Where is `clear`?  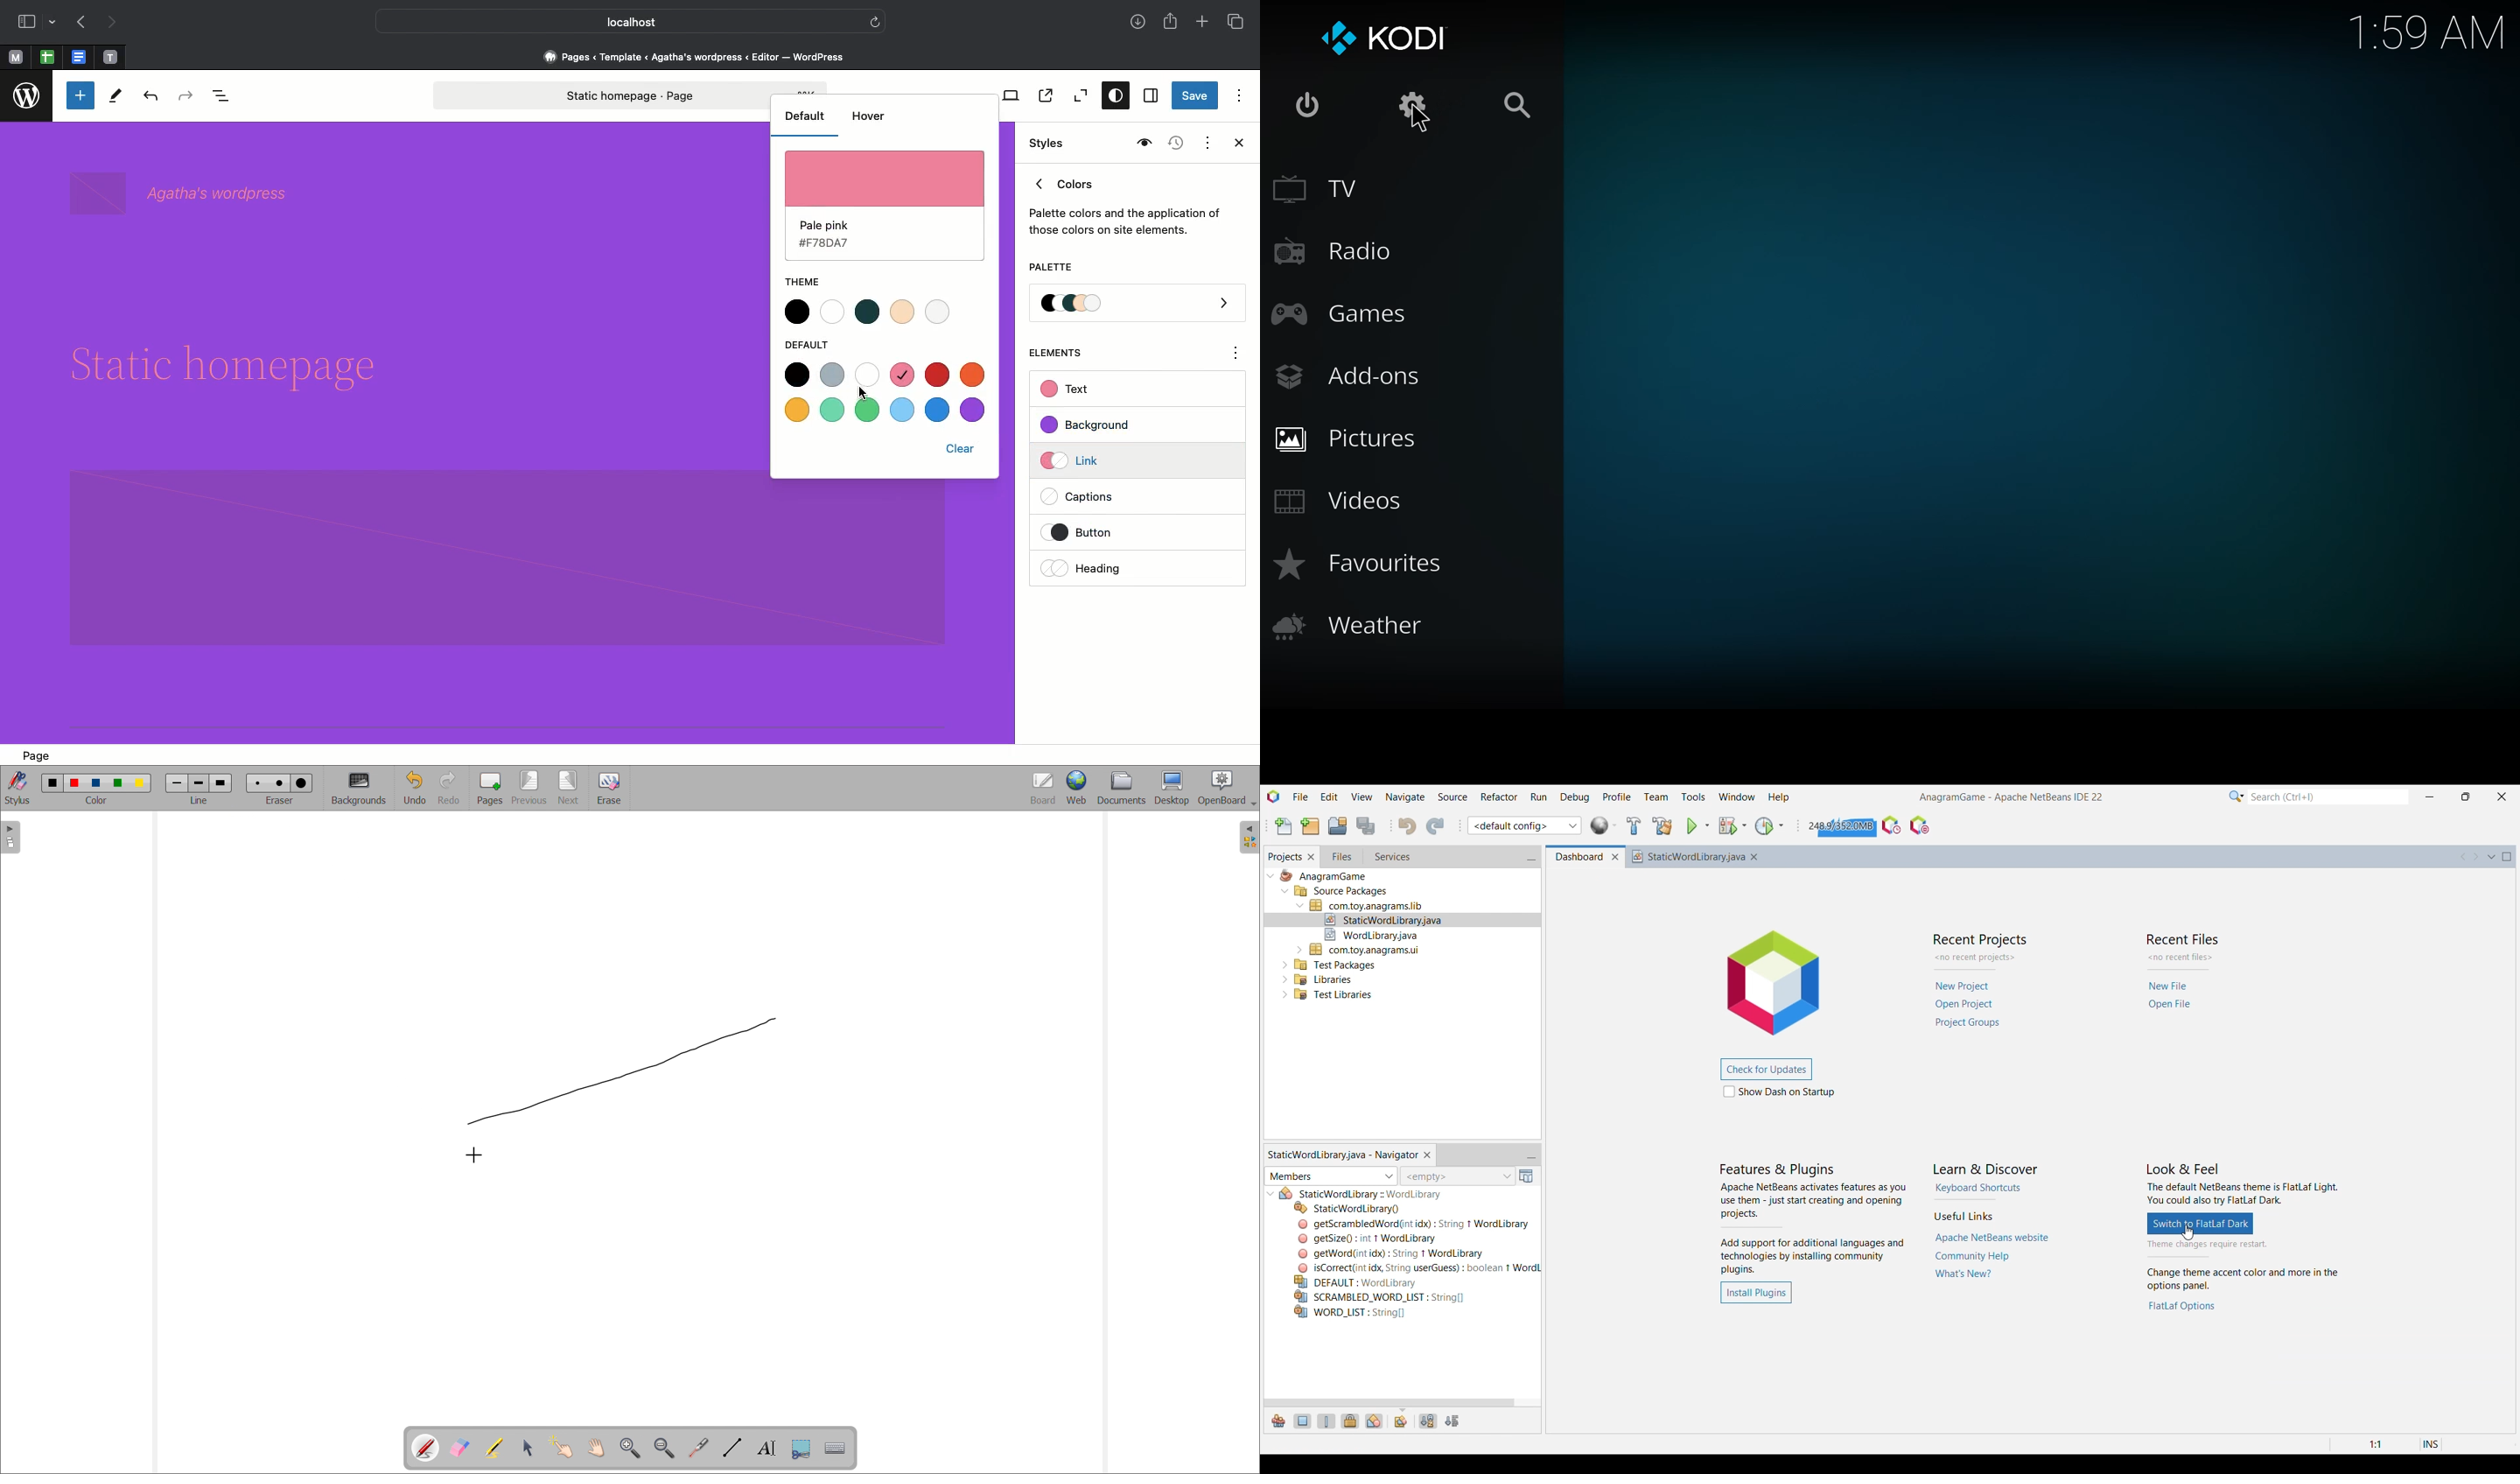
clear is located at coordinates (961, 449).